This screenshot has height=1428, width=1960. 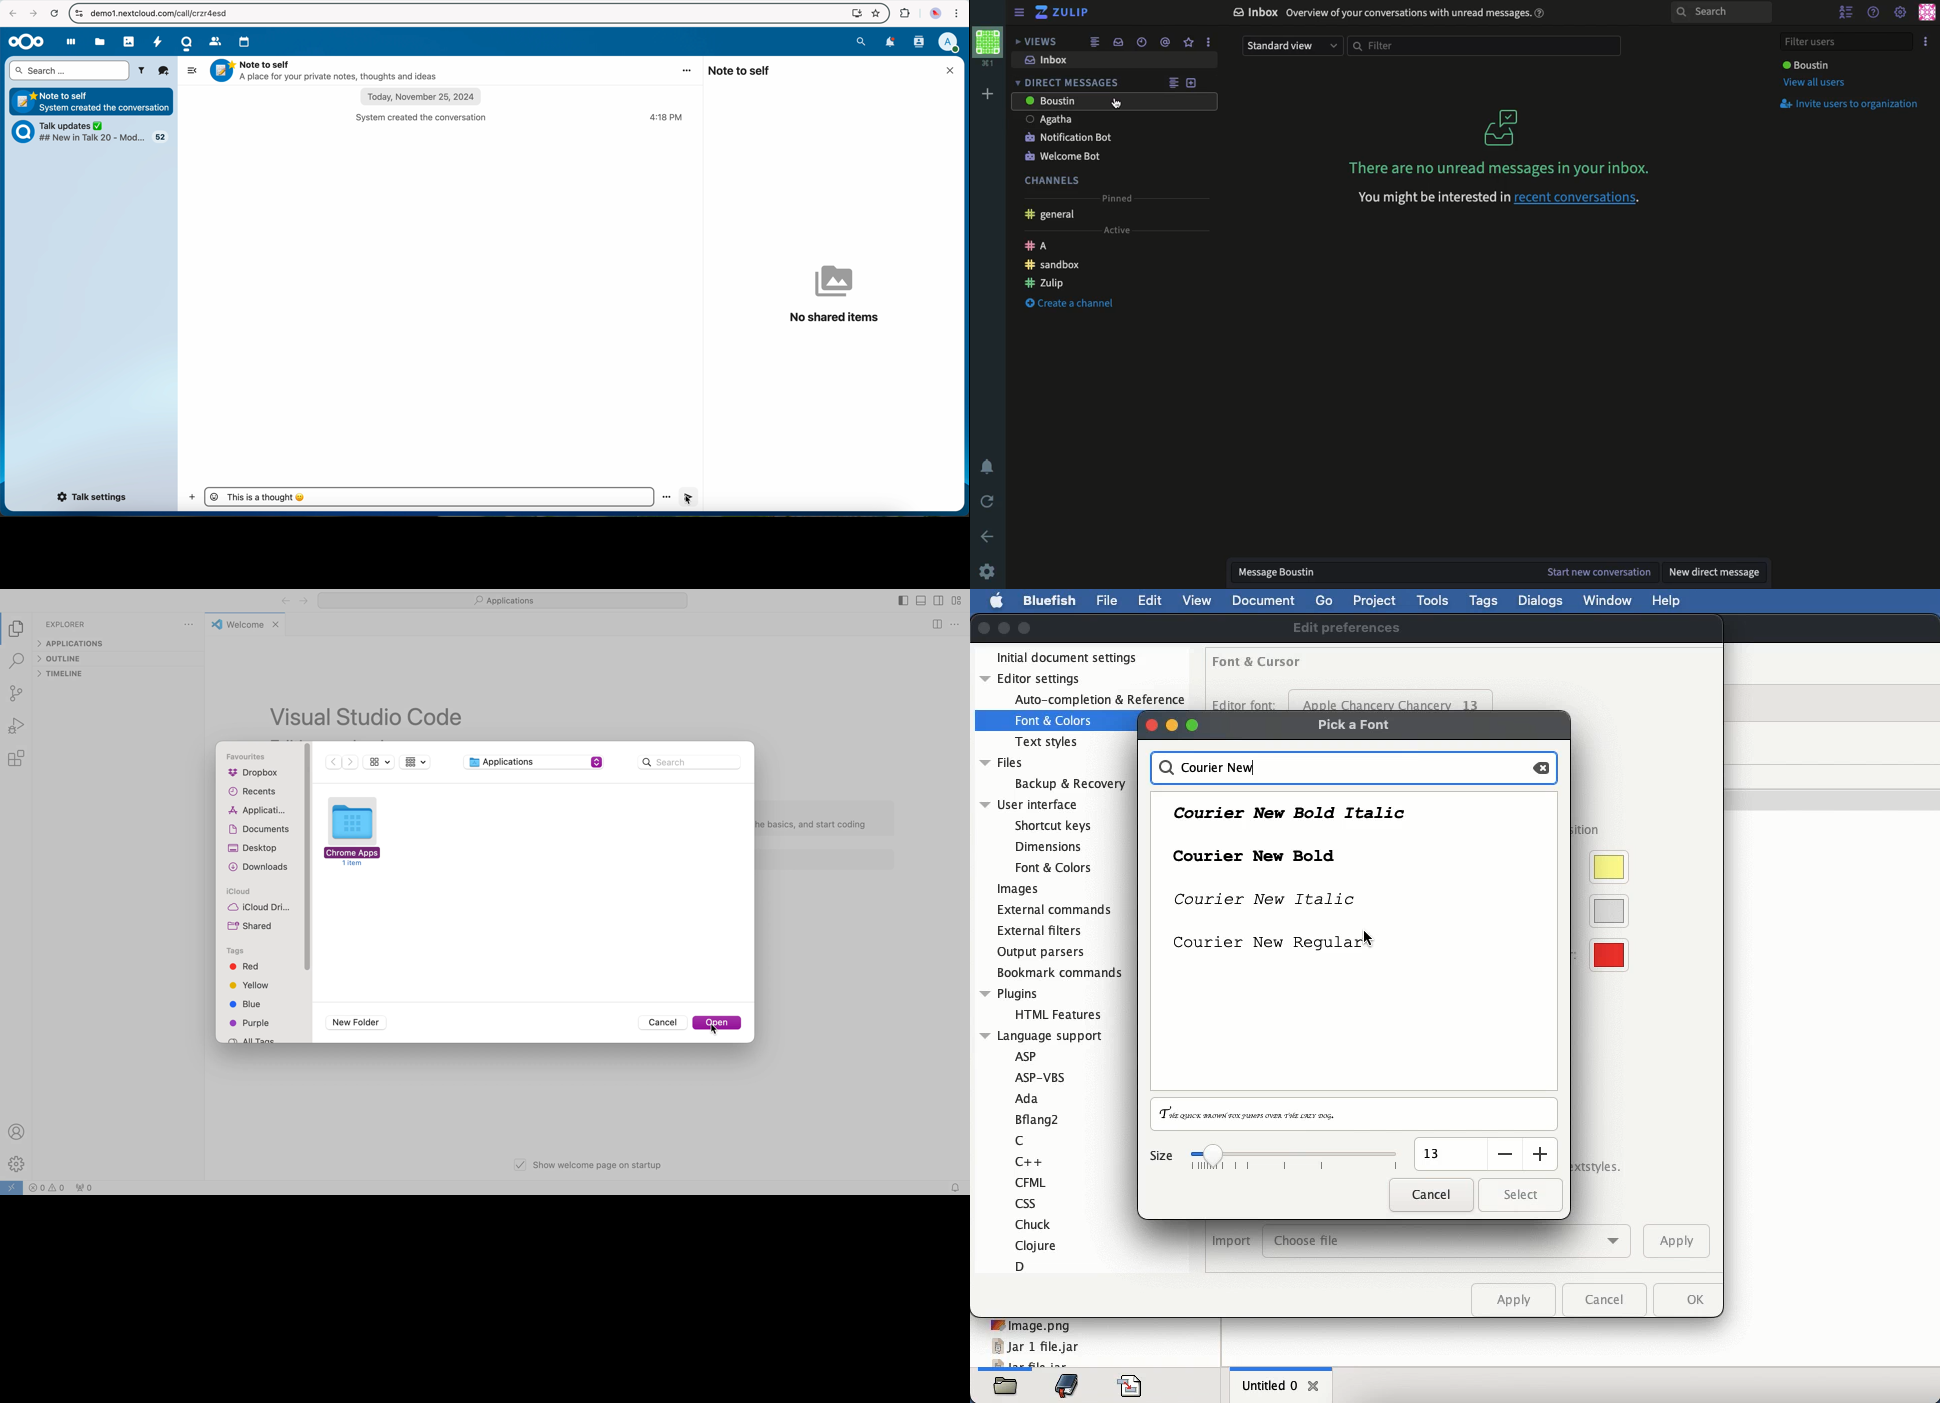 I want to click on user interface, so click(x=1039, y=837).